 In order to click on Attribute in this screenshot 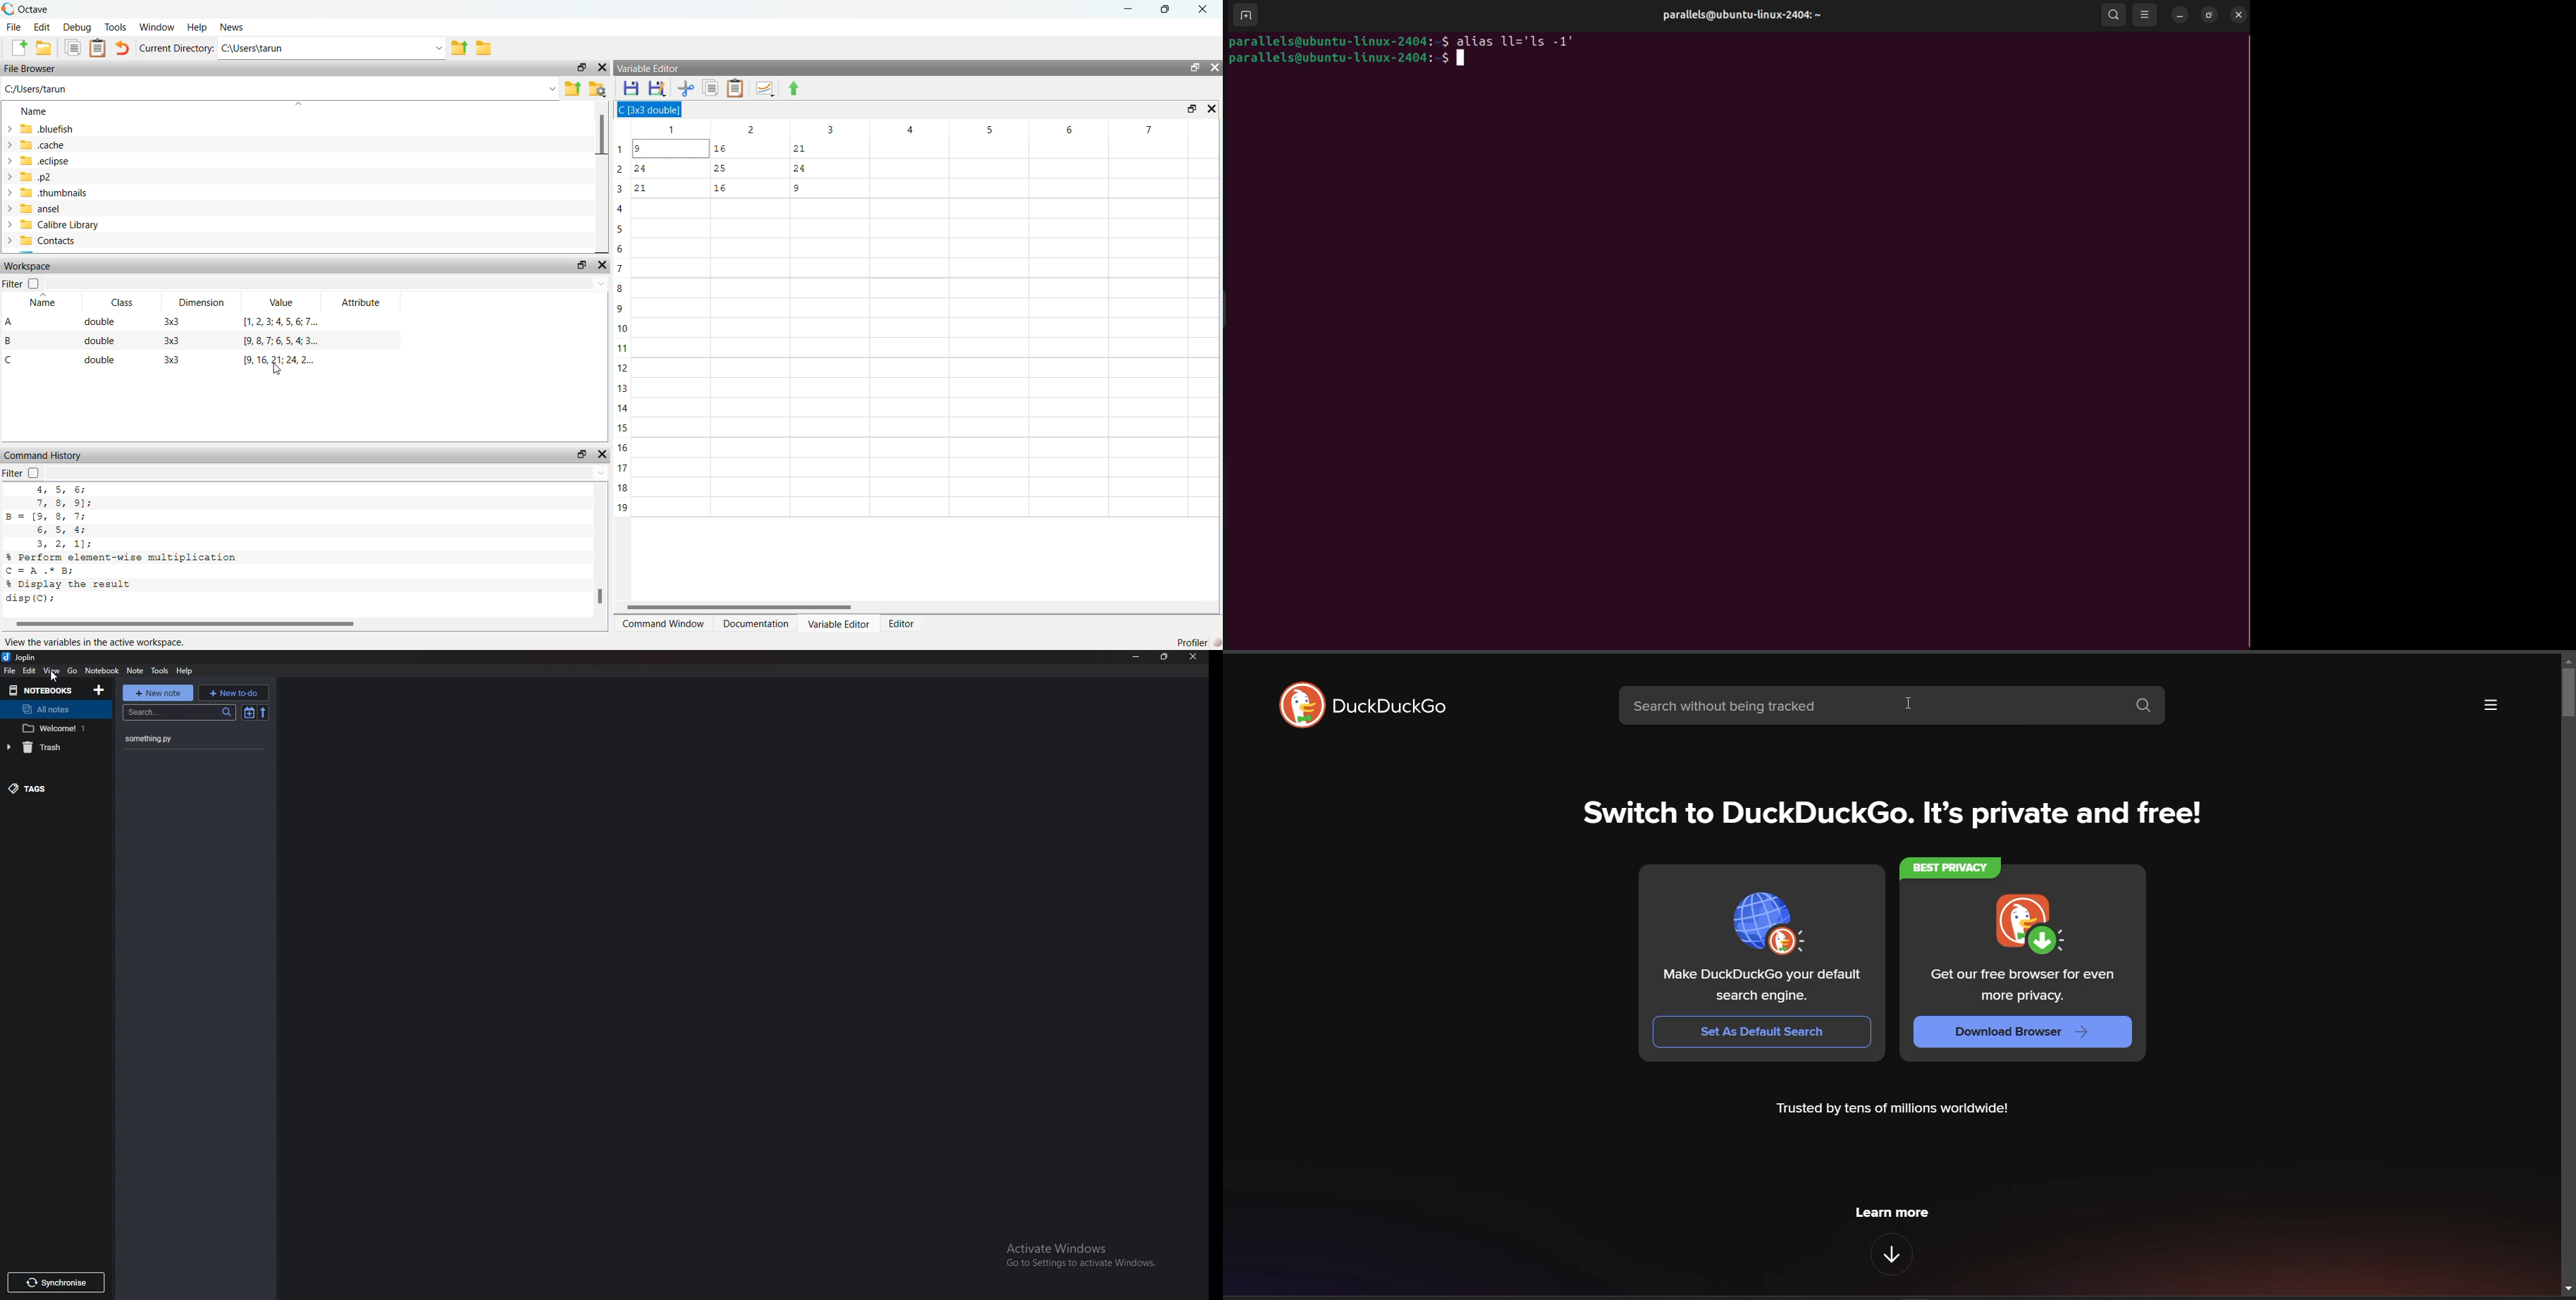, I will do `click(364, 302)`.